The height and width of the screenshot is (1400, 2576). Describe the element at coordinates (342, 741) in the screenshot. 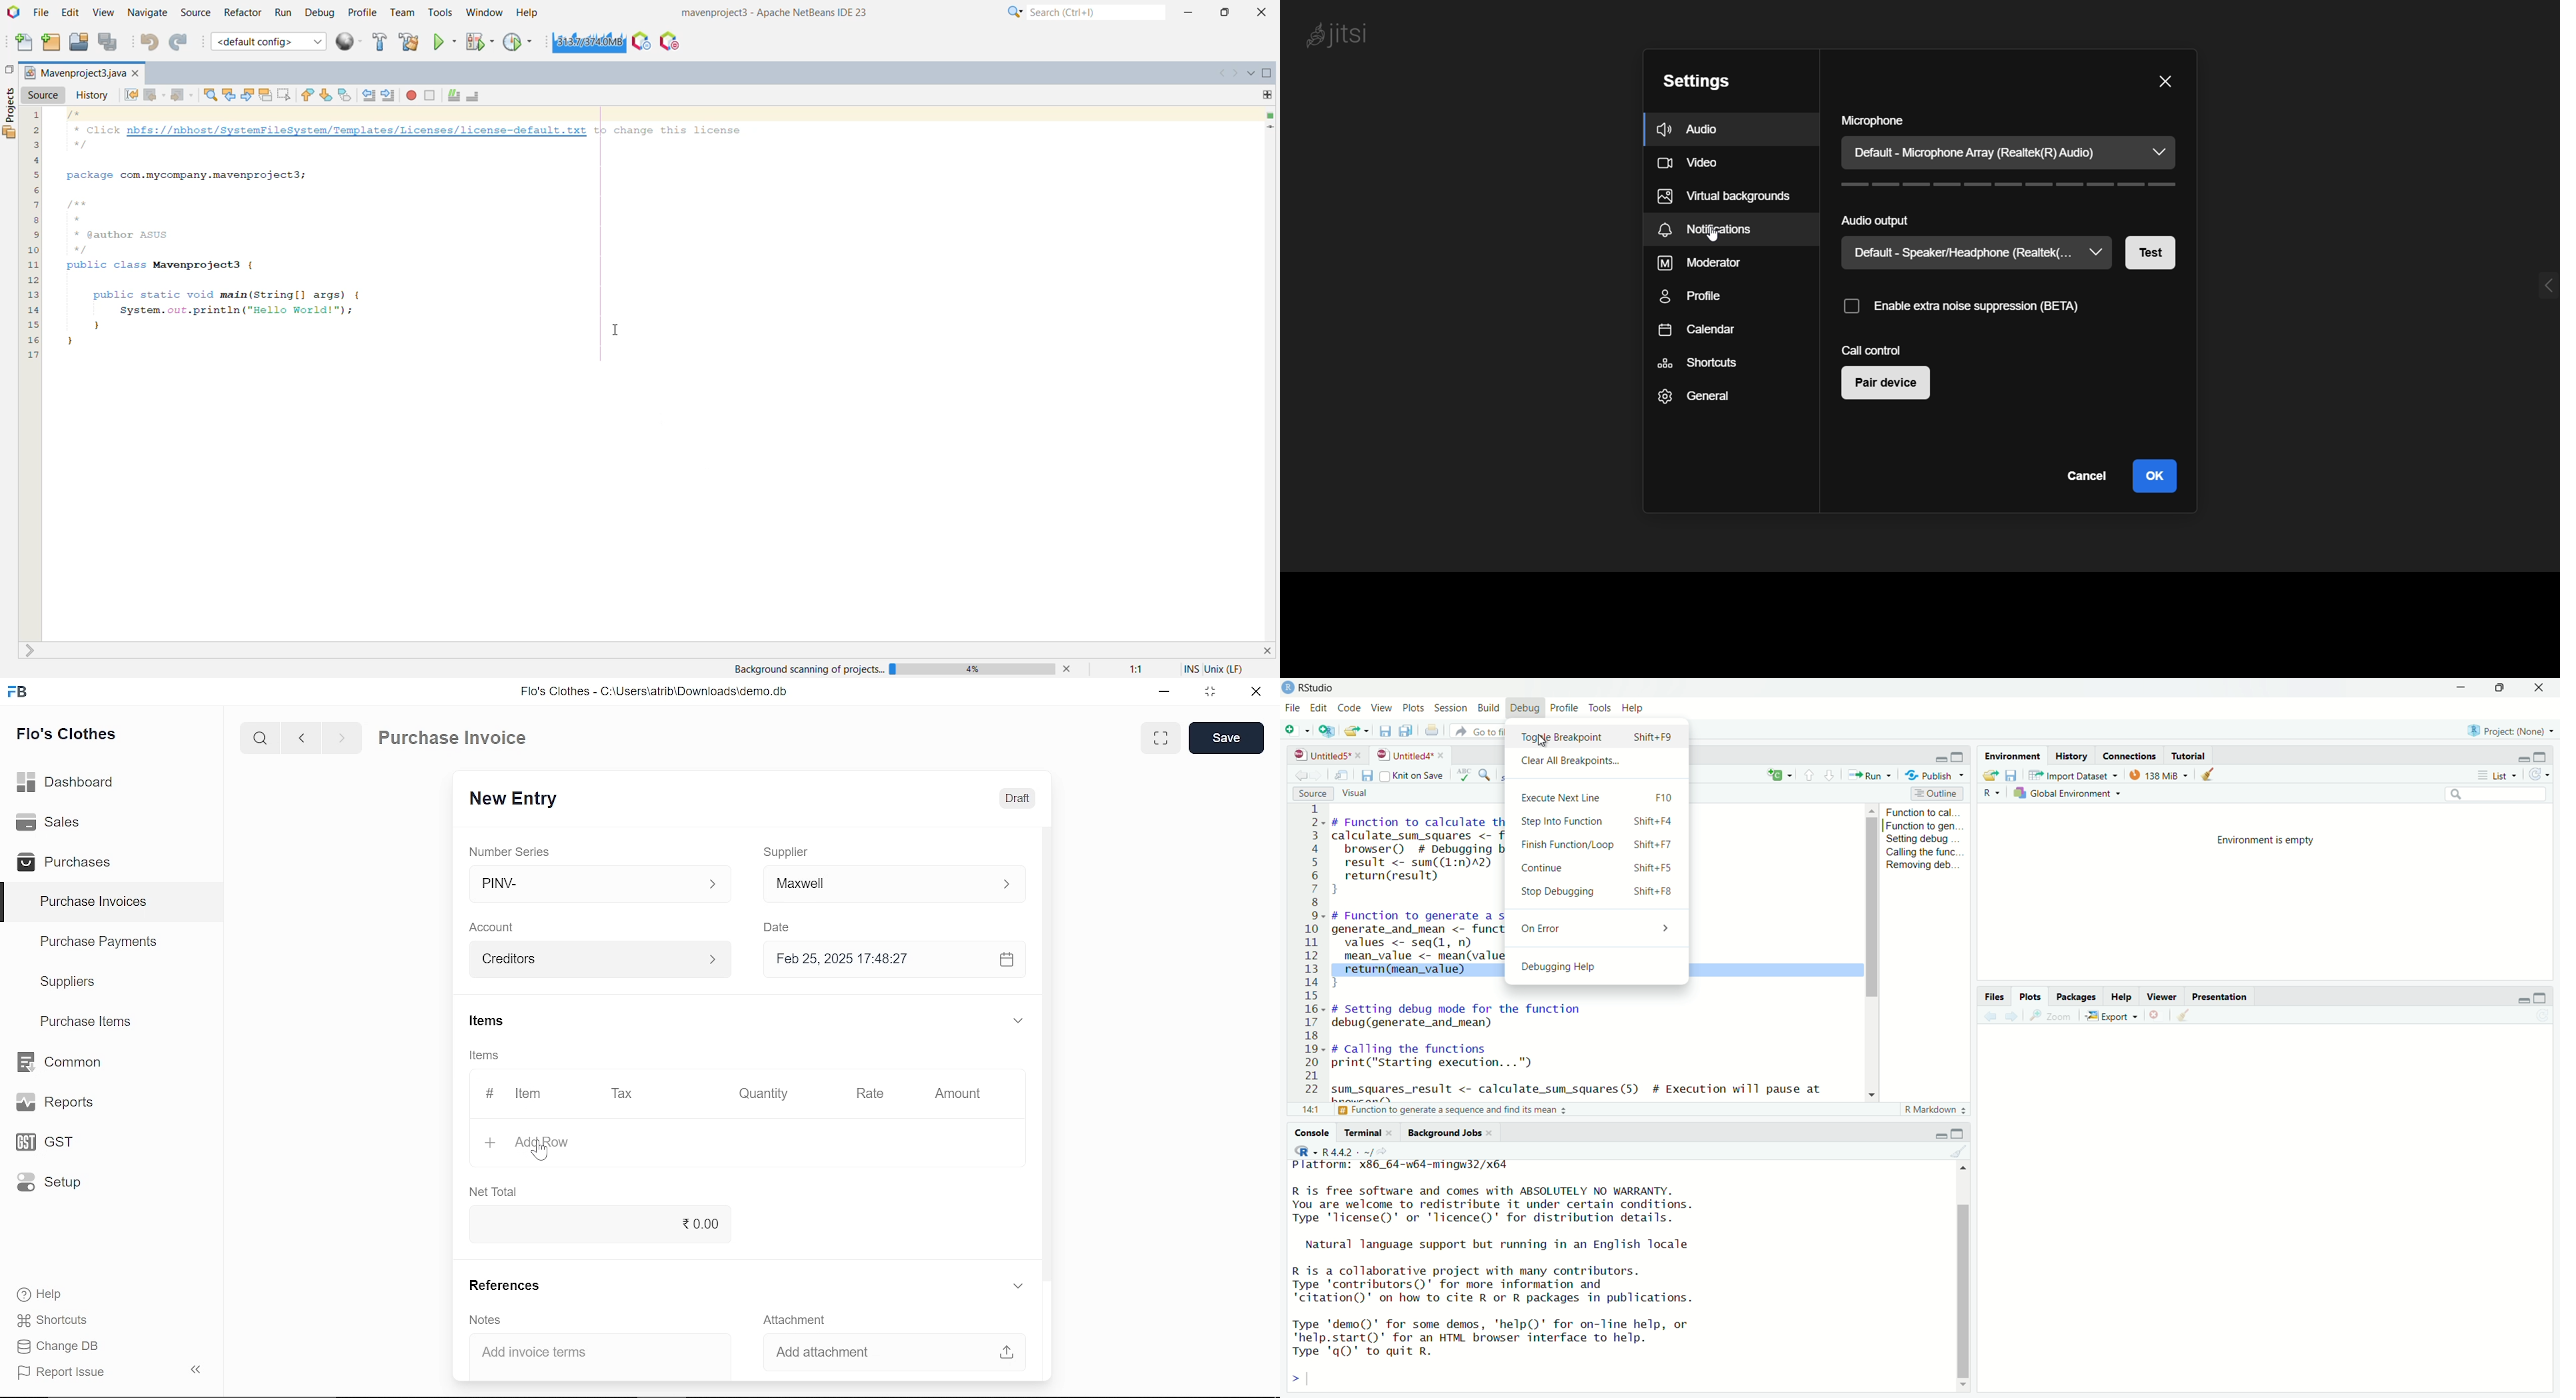

I see `next` at that location.